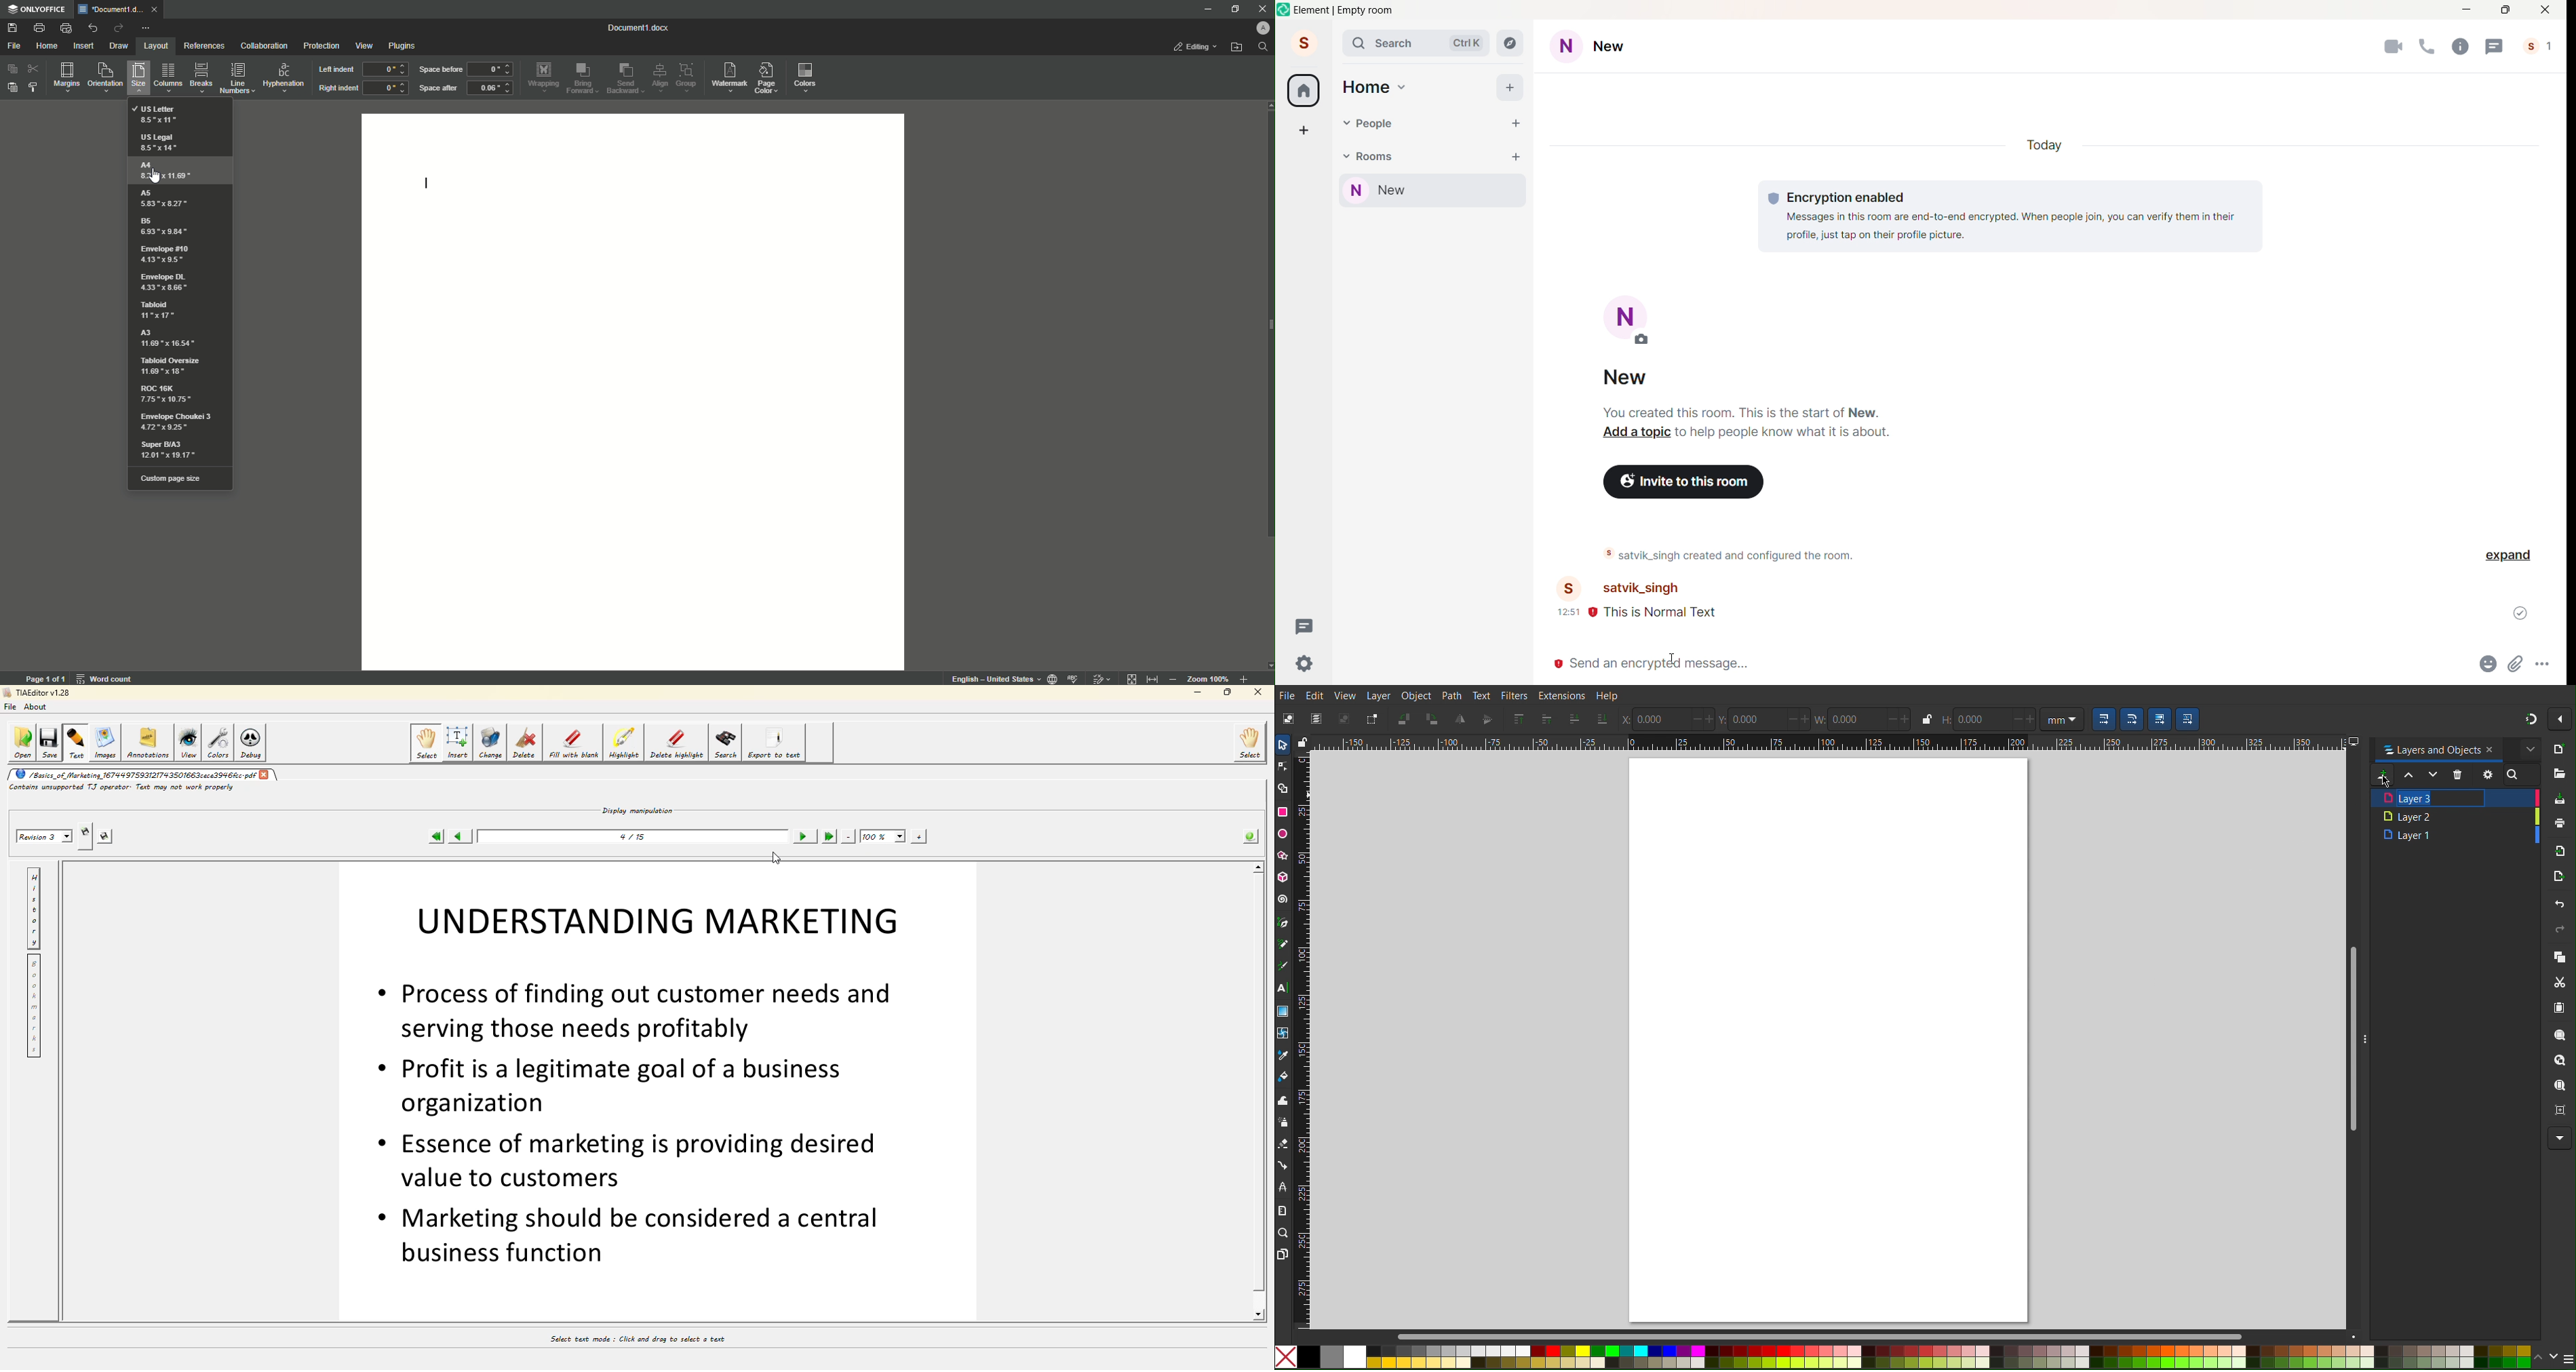 Image resolution: width=2576 pixels, height=1372 pixels. I want to click on Zoom Centre Page, so click(2557, 1109).